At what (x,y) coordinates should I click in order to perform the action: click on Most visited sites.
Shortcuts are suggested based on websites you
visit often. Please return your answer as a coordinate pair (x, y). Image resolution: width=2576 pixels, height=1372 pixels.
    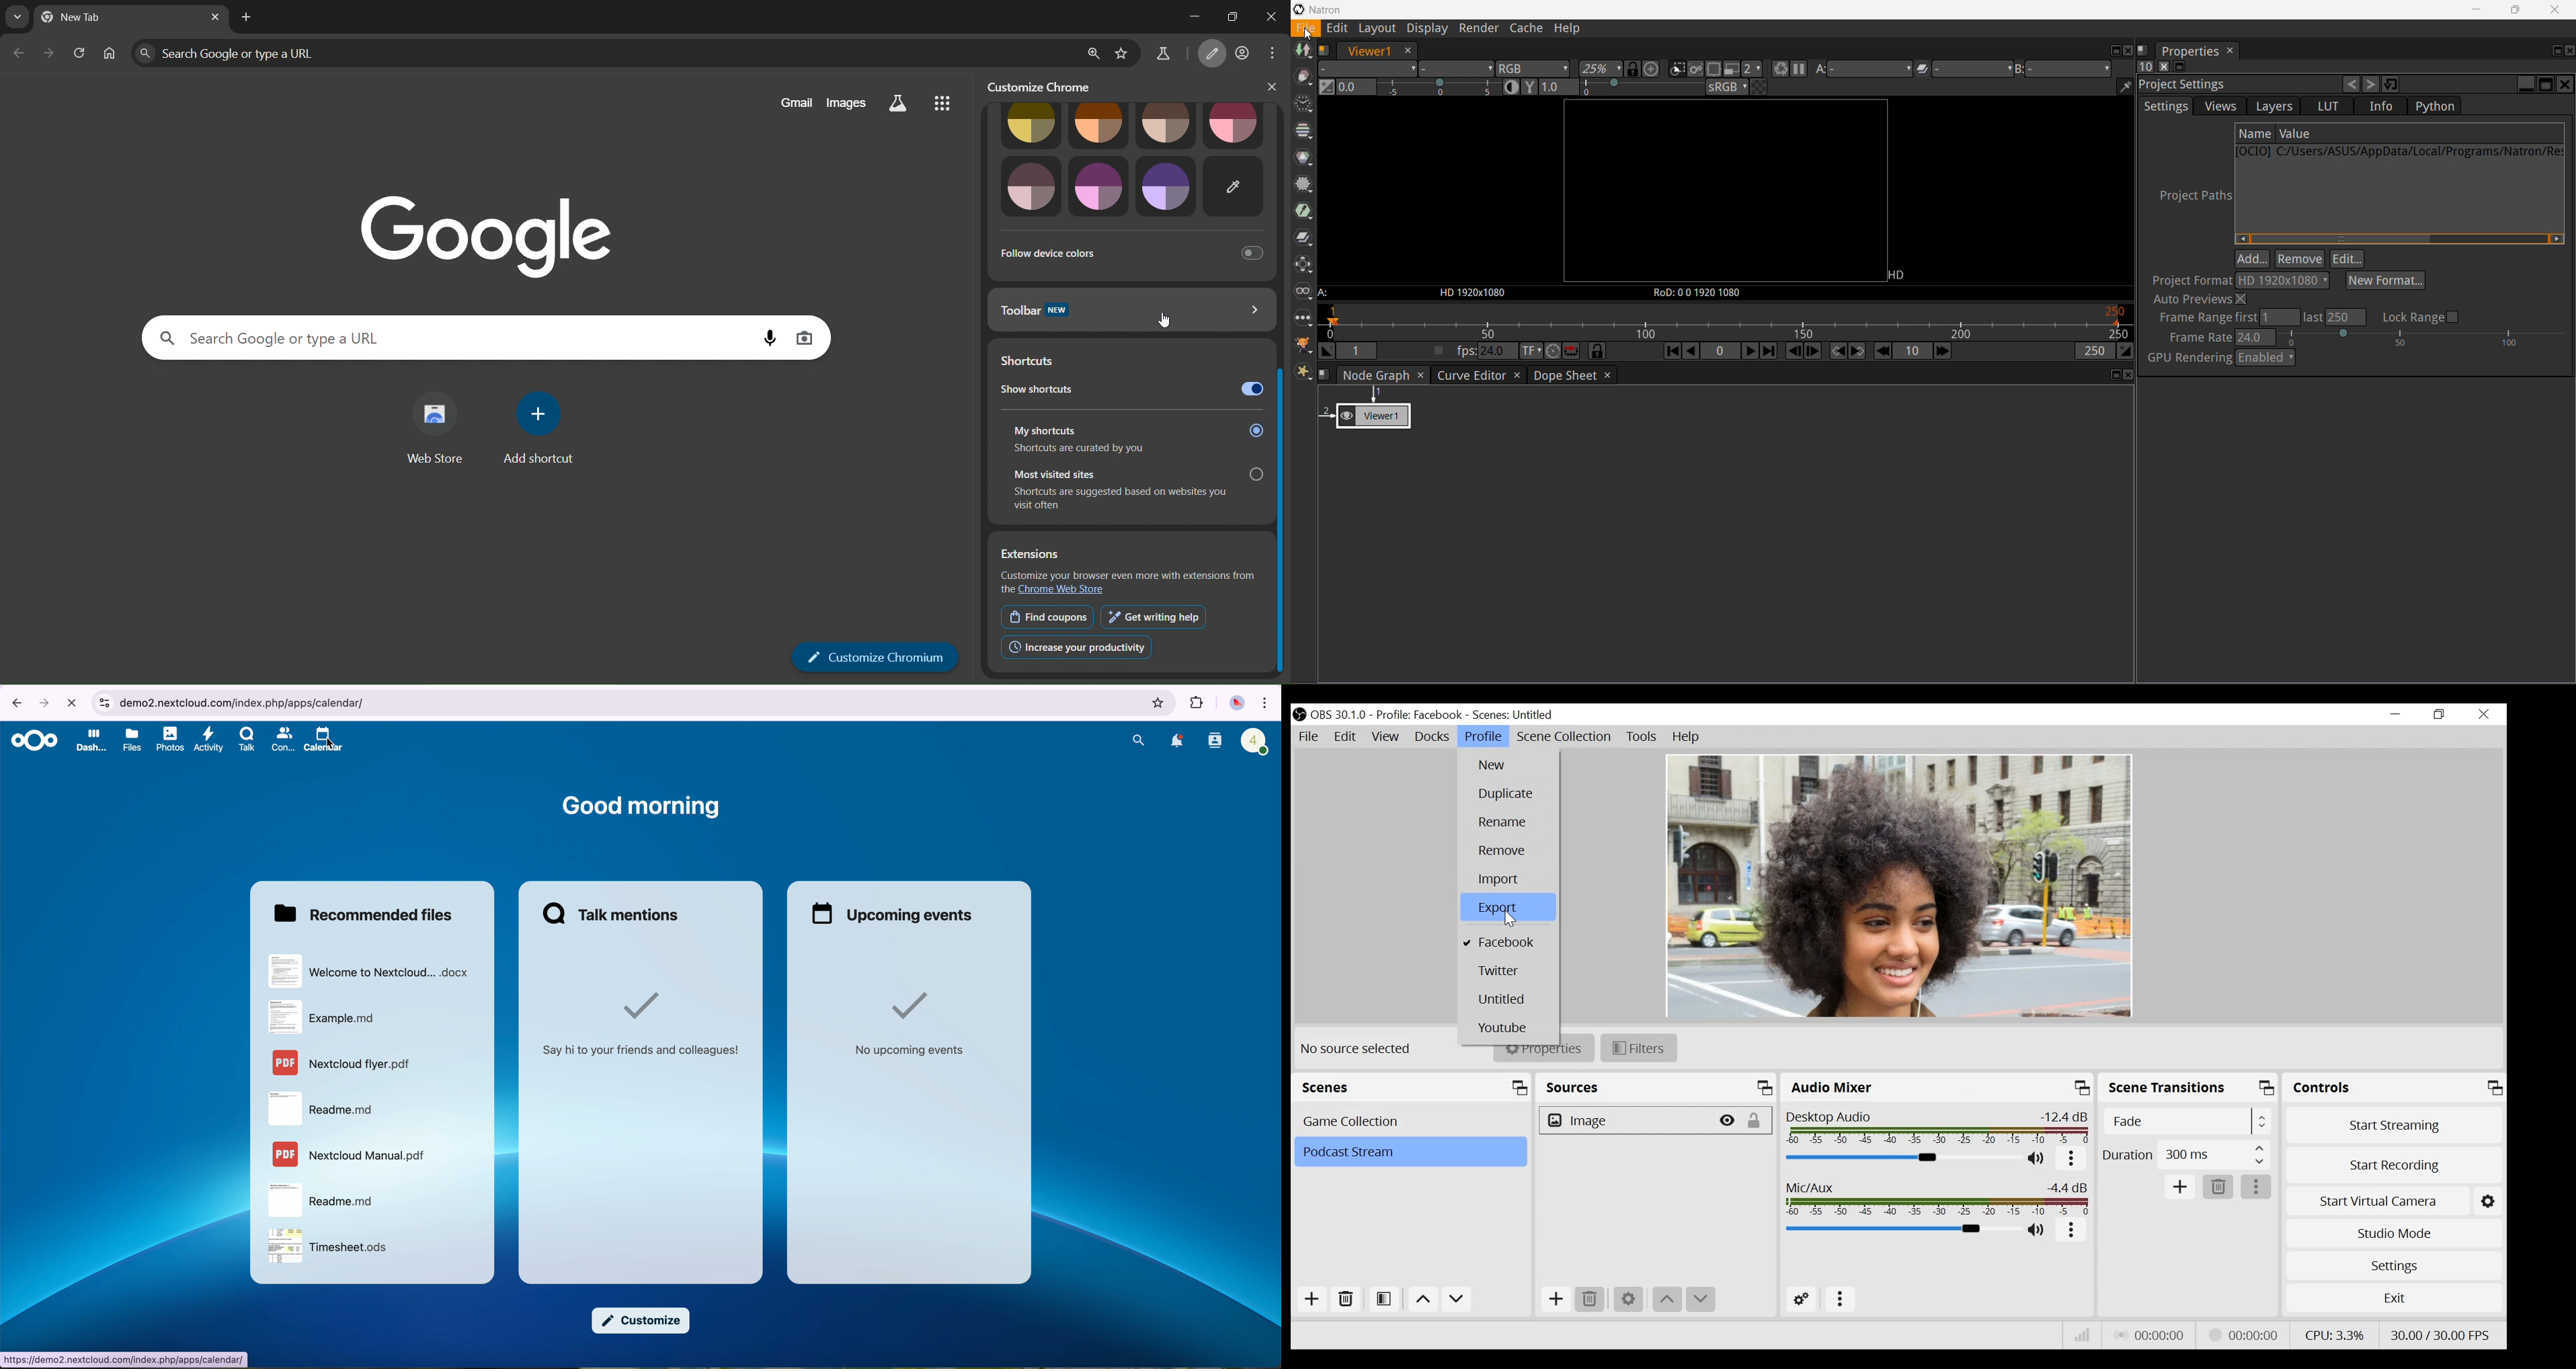
    Looking at the image, I should click on (1135, 490).